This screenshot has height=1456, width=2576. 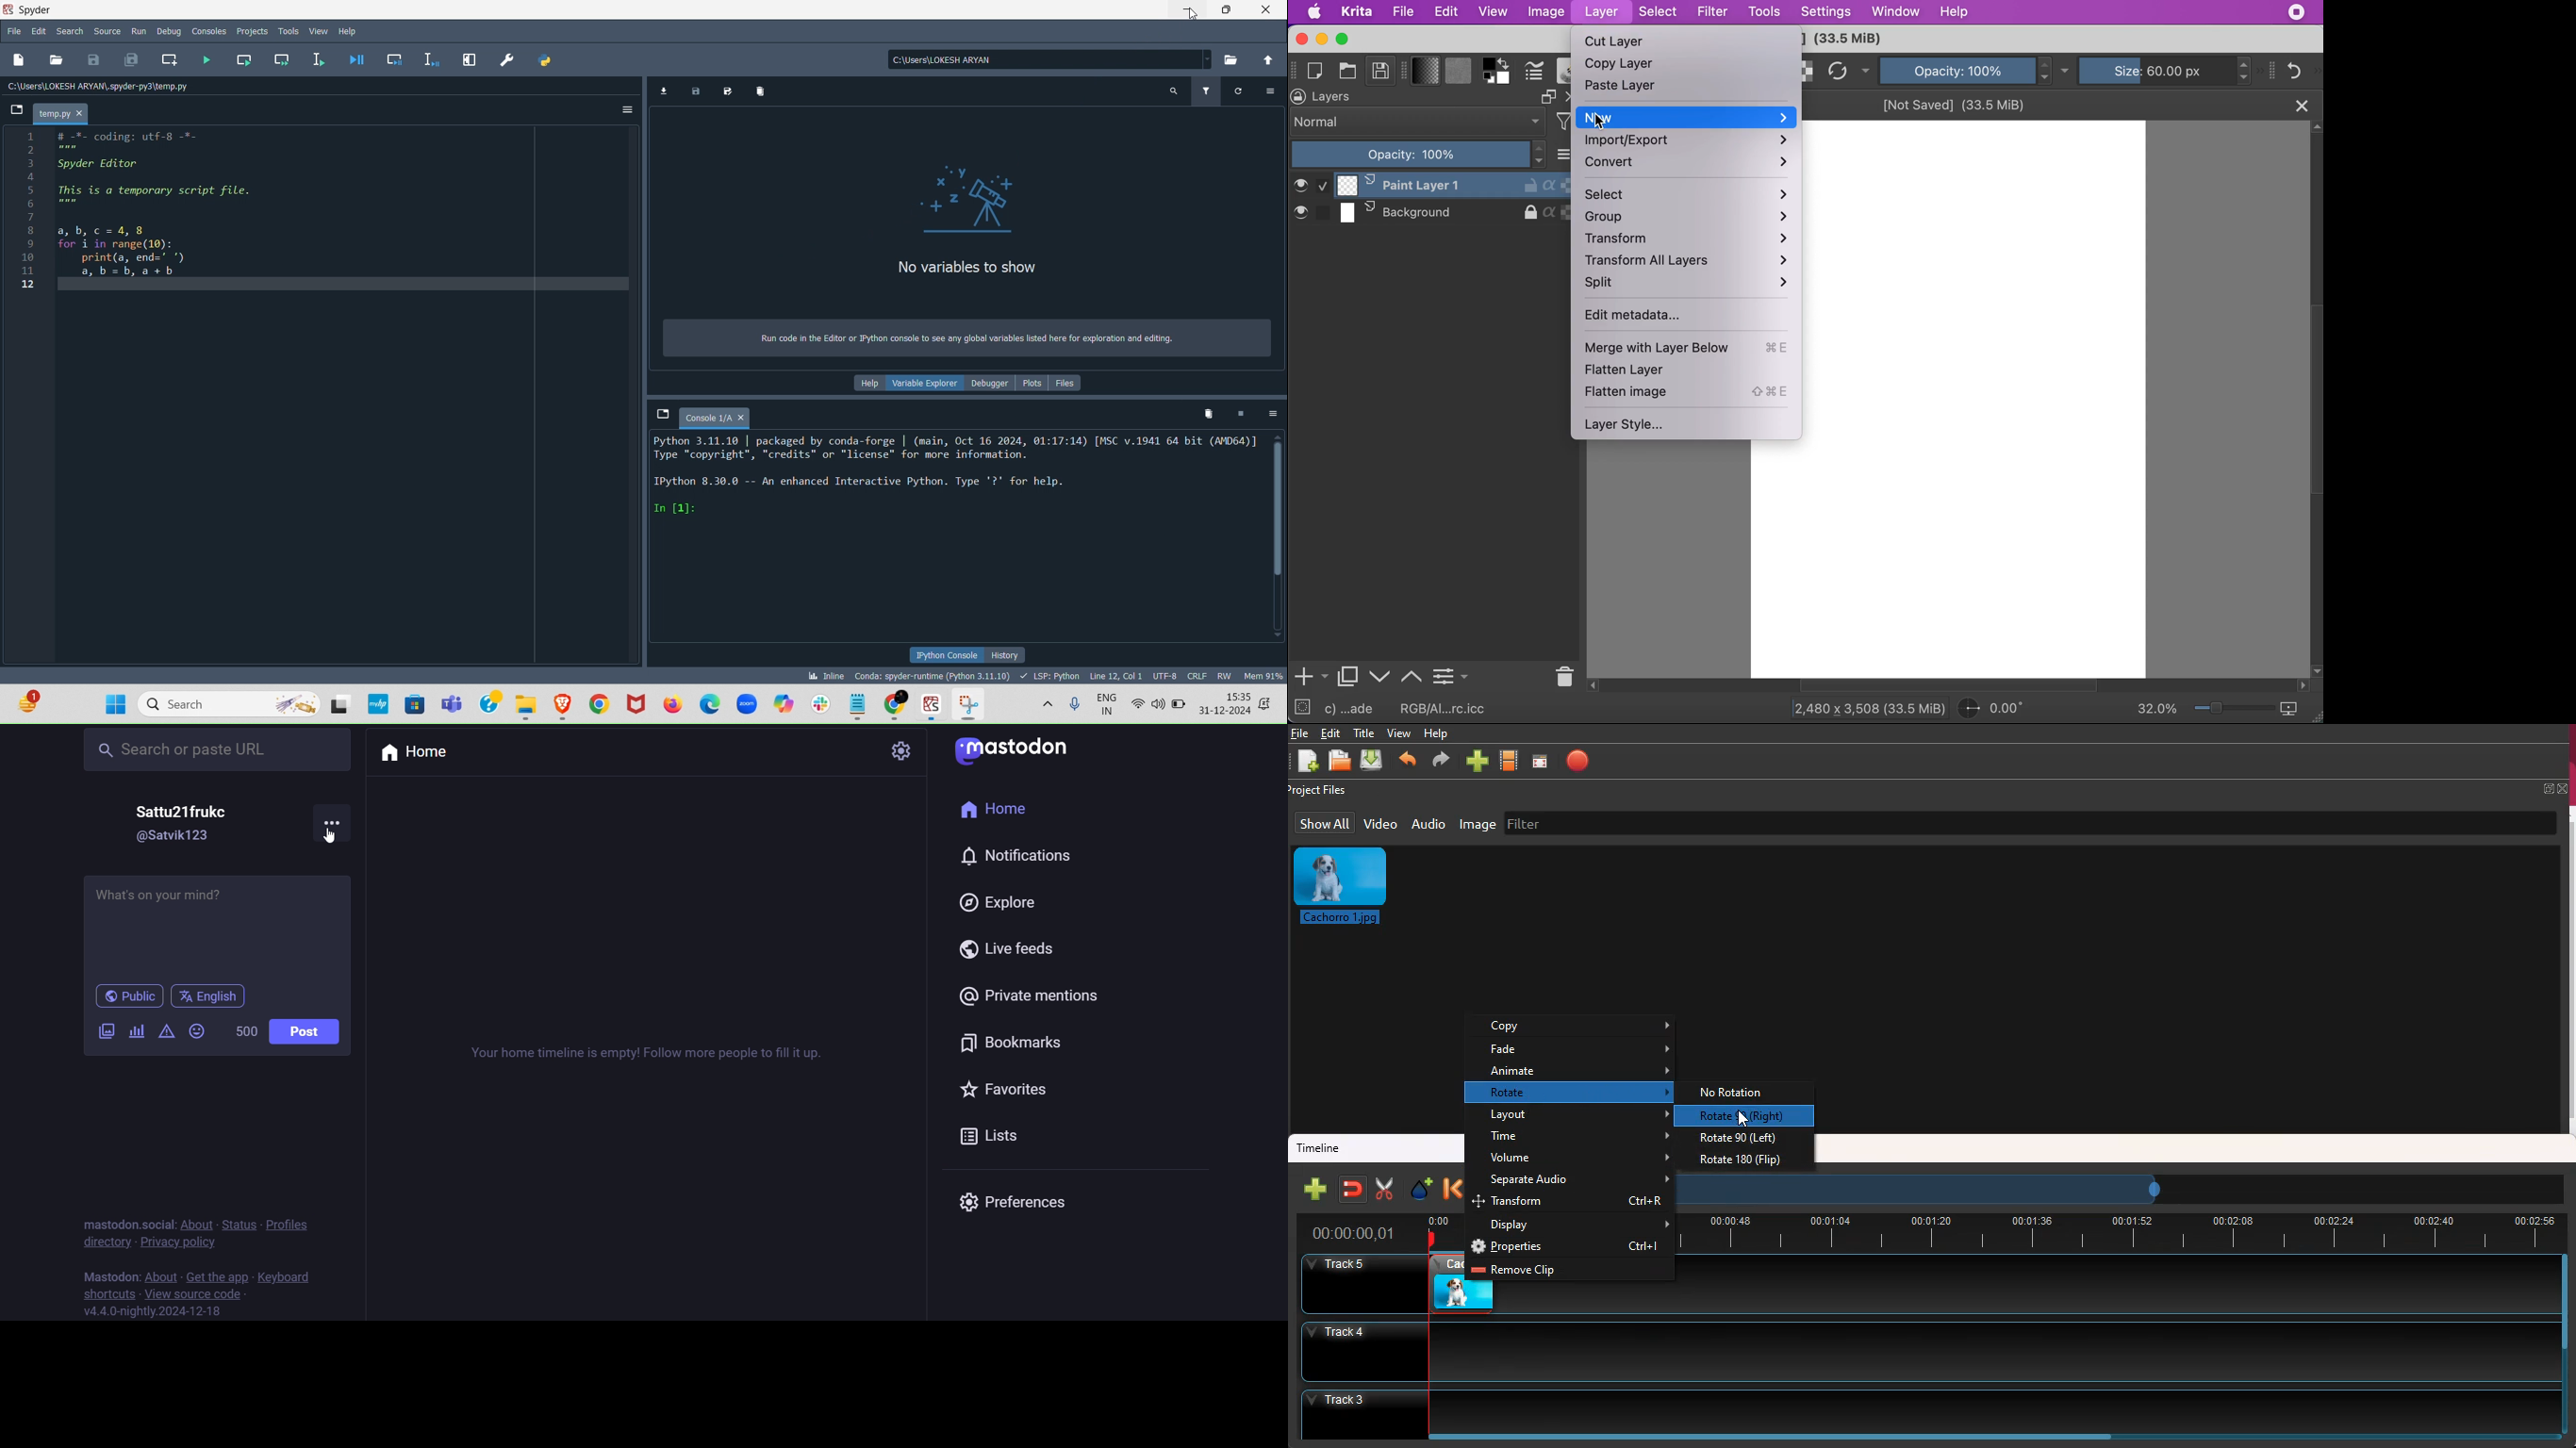 I want to click on name, so click(x=184, y=811).